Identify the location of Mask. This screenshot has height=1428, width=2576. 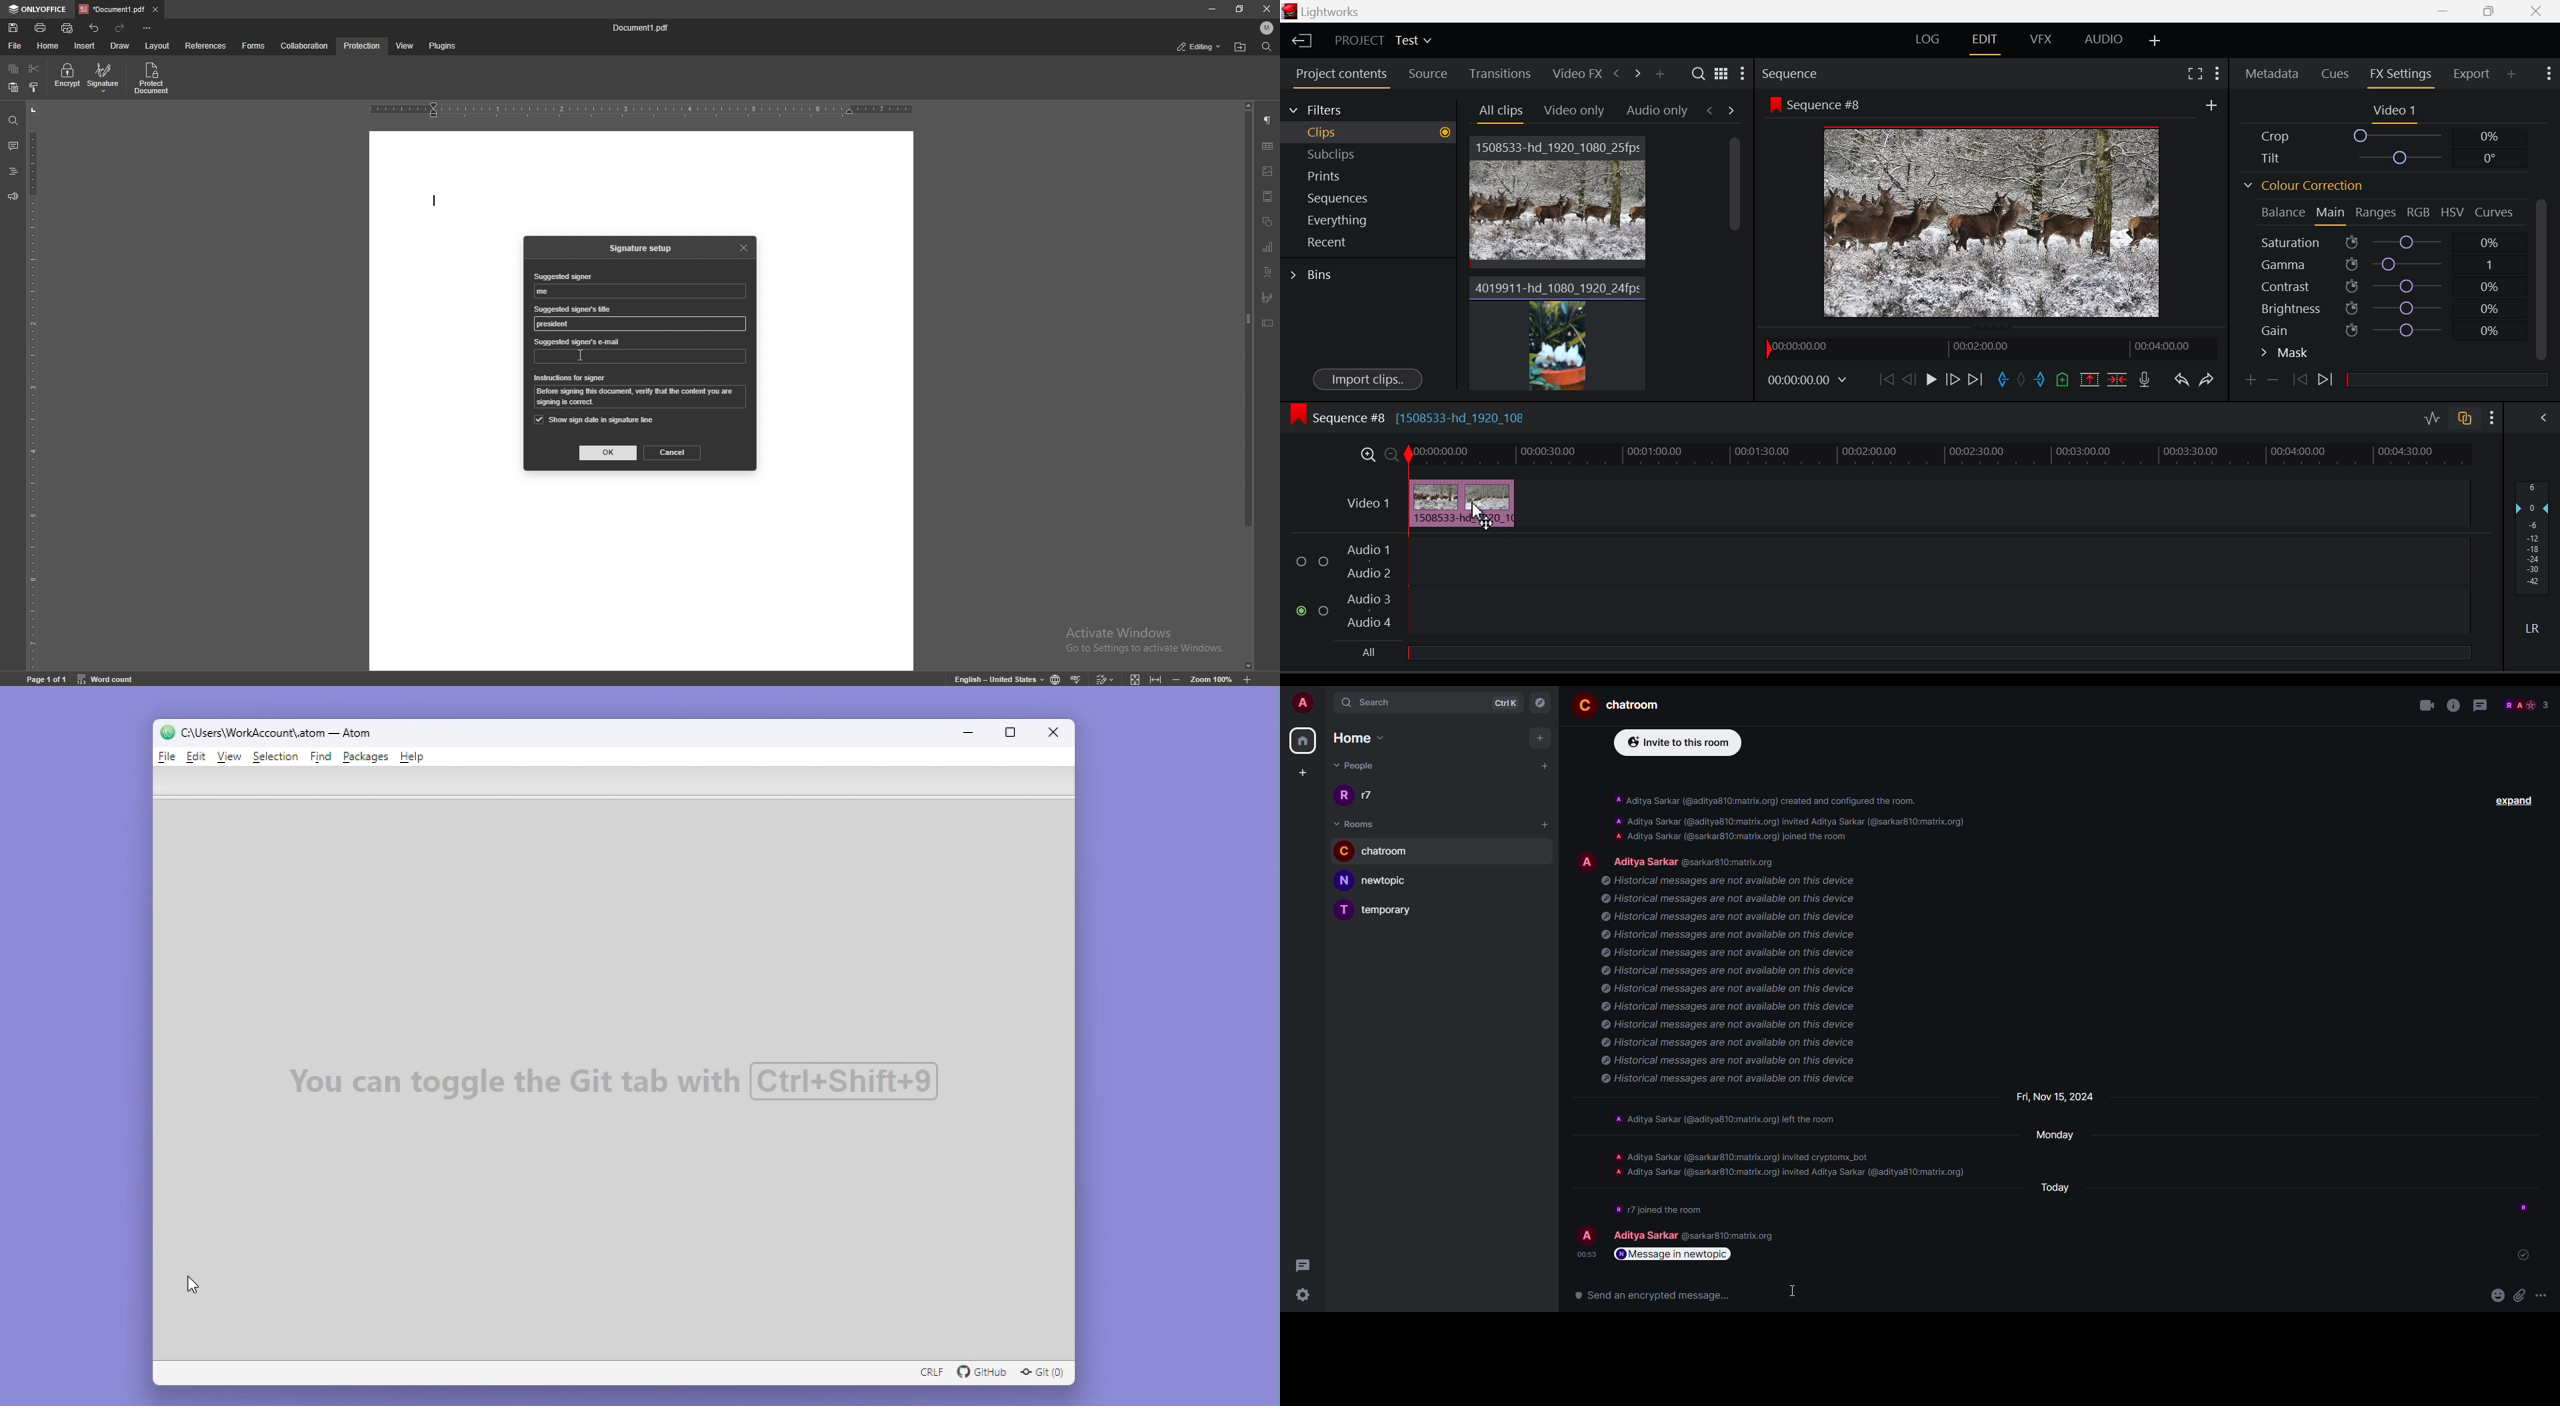
(2285, 353).